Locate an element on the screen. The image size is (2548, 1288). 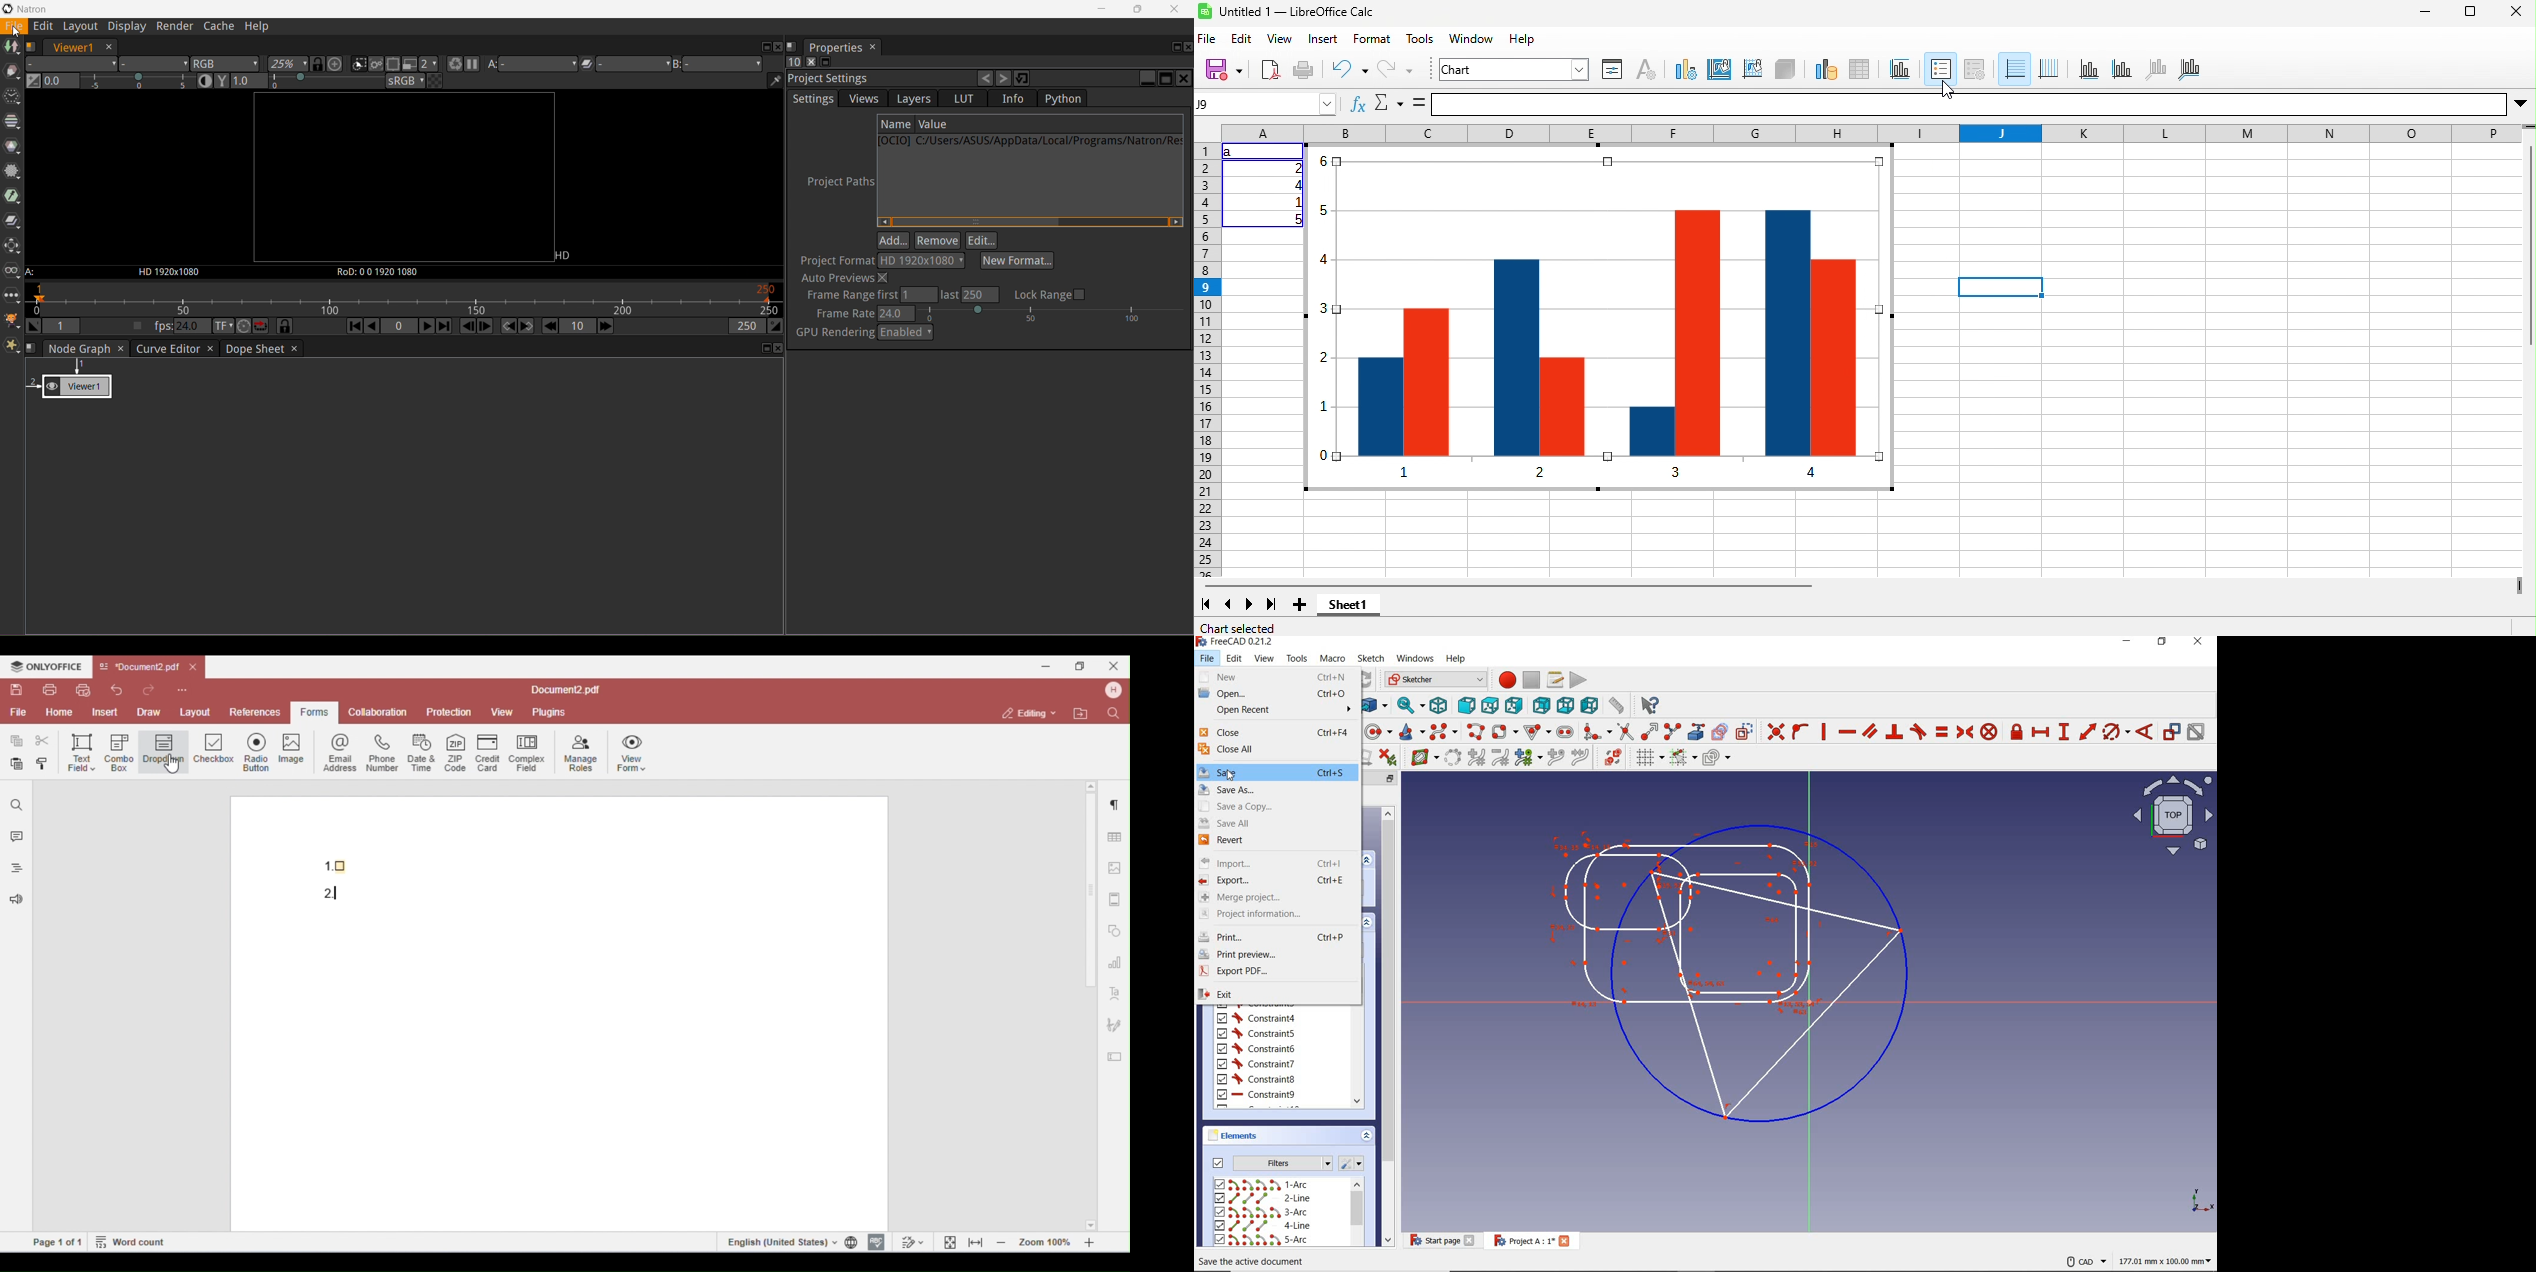
horizontal grids is located at coordinates (2015, 70).